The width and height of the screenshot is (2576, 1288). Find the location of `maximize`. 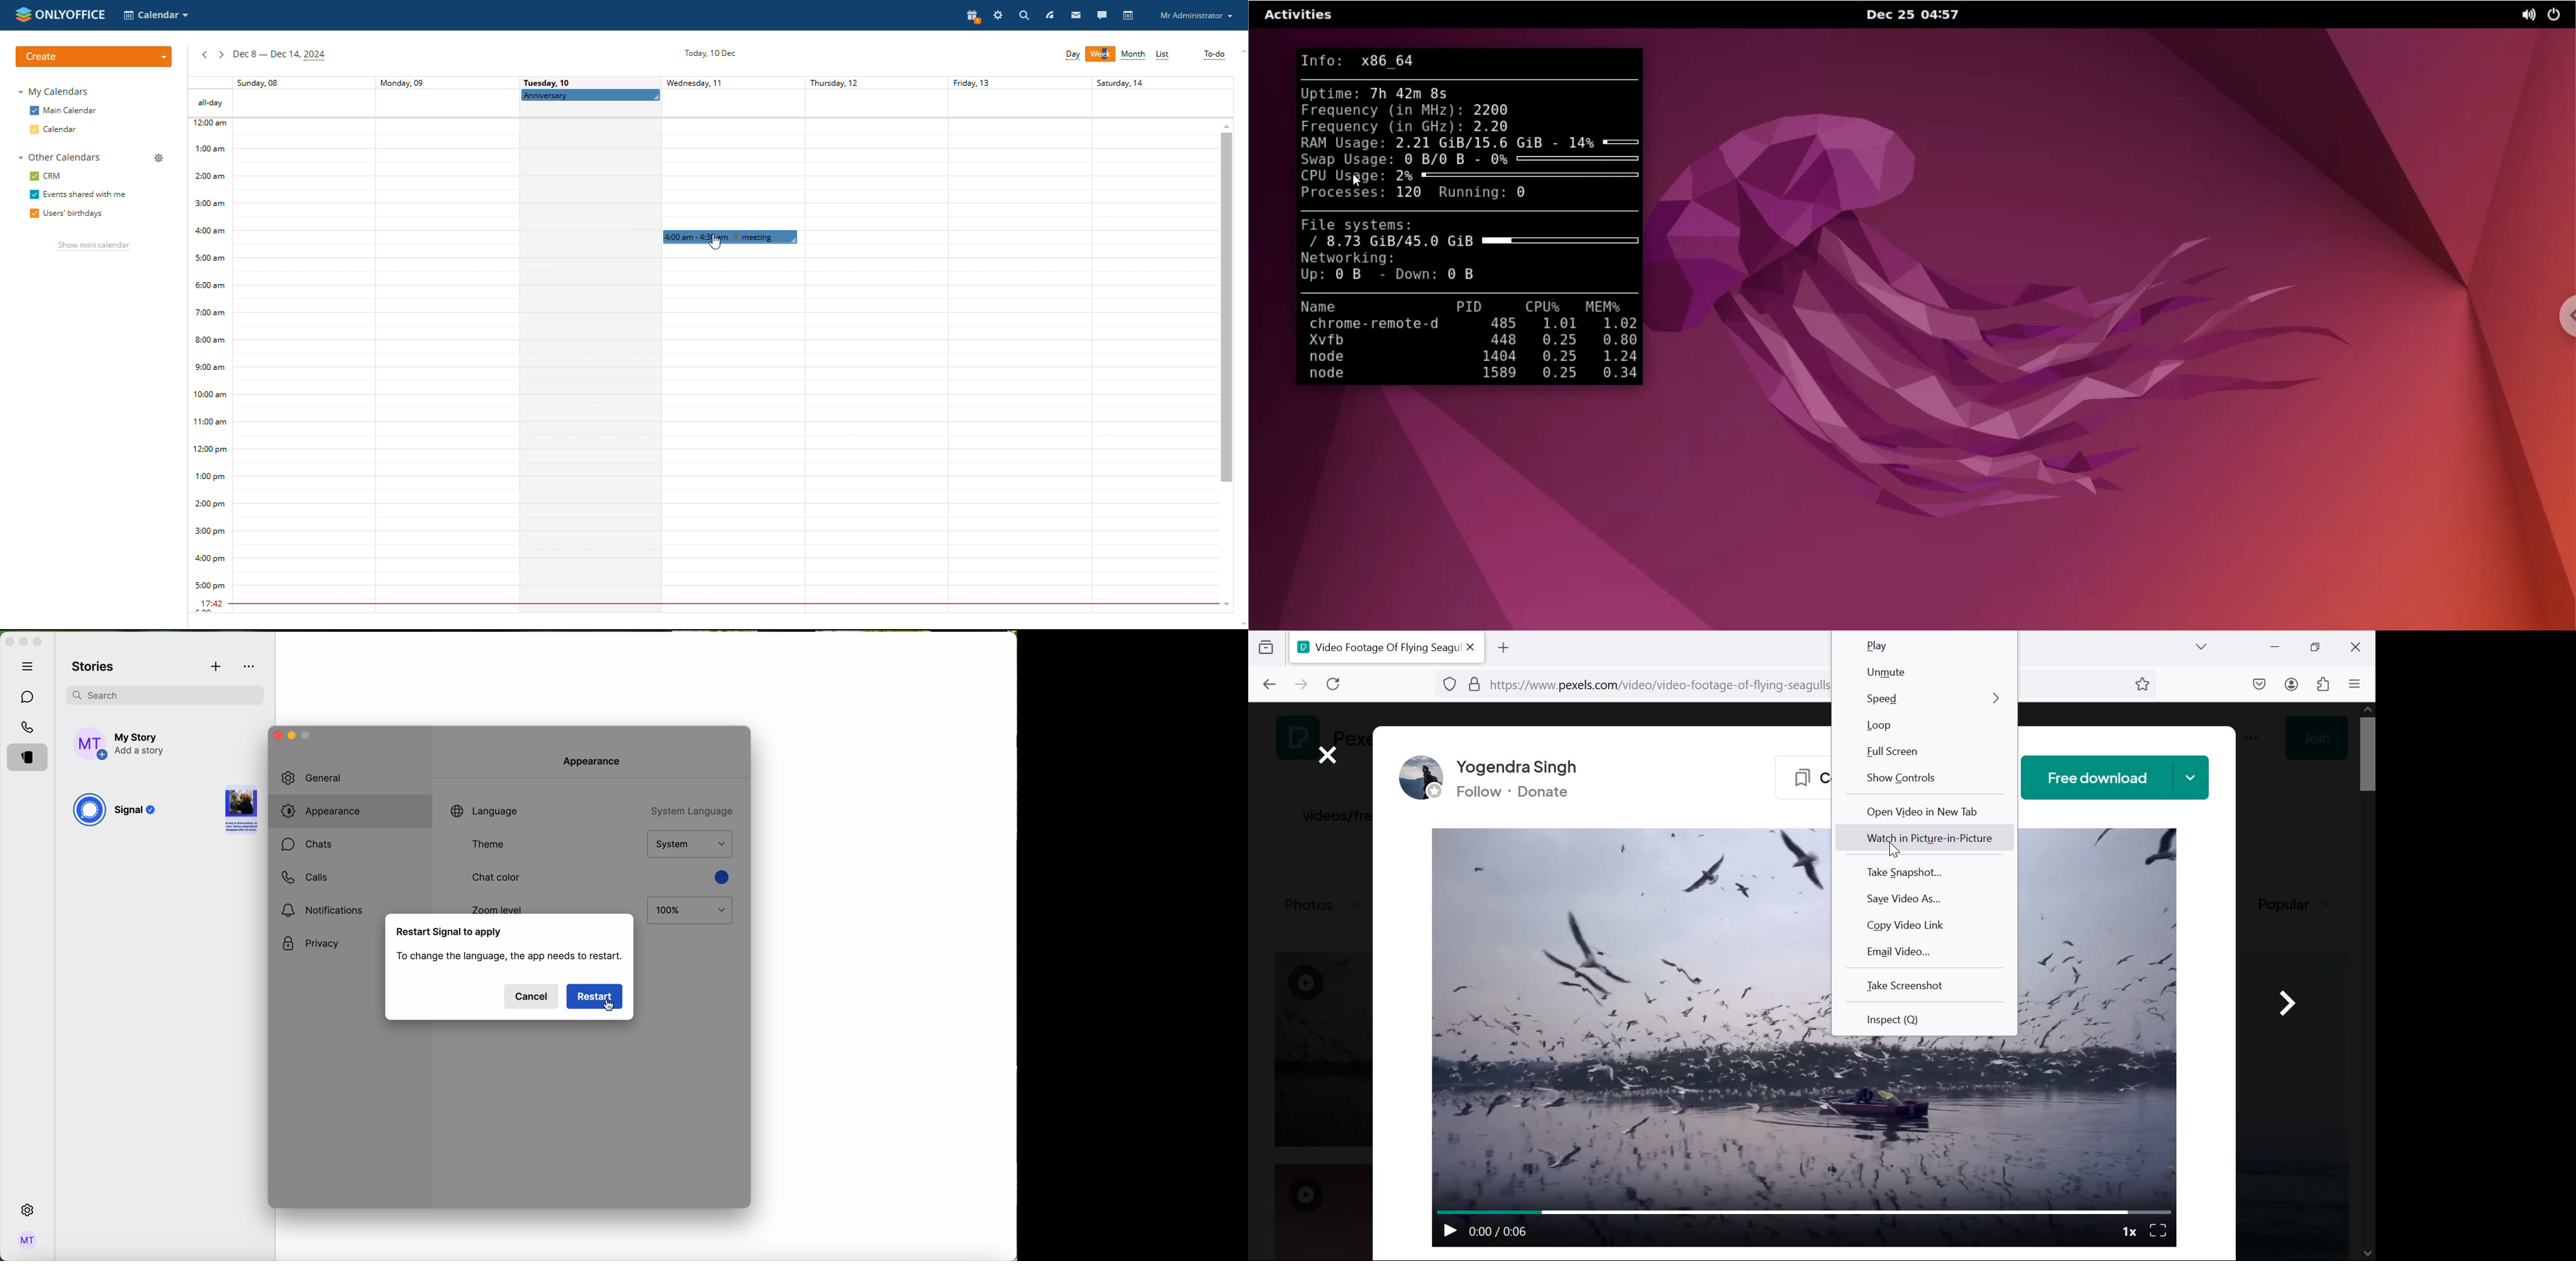

maximize is located at coordinates (38, 642).